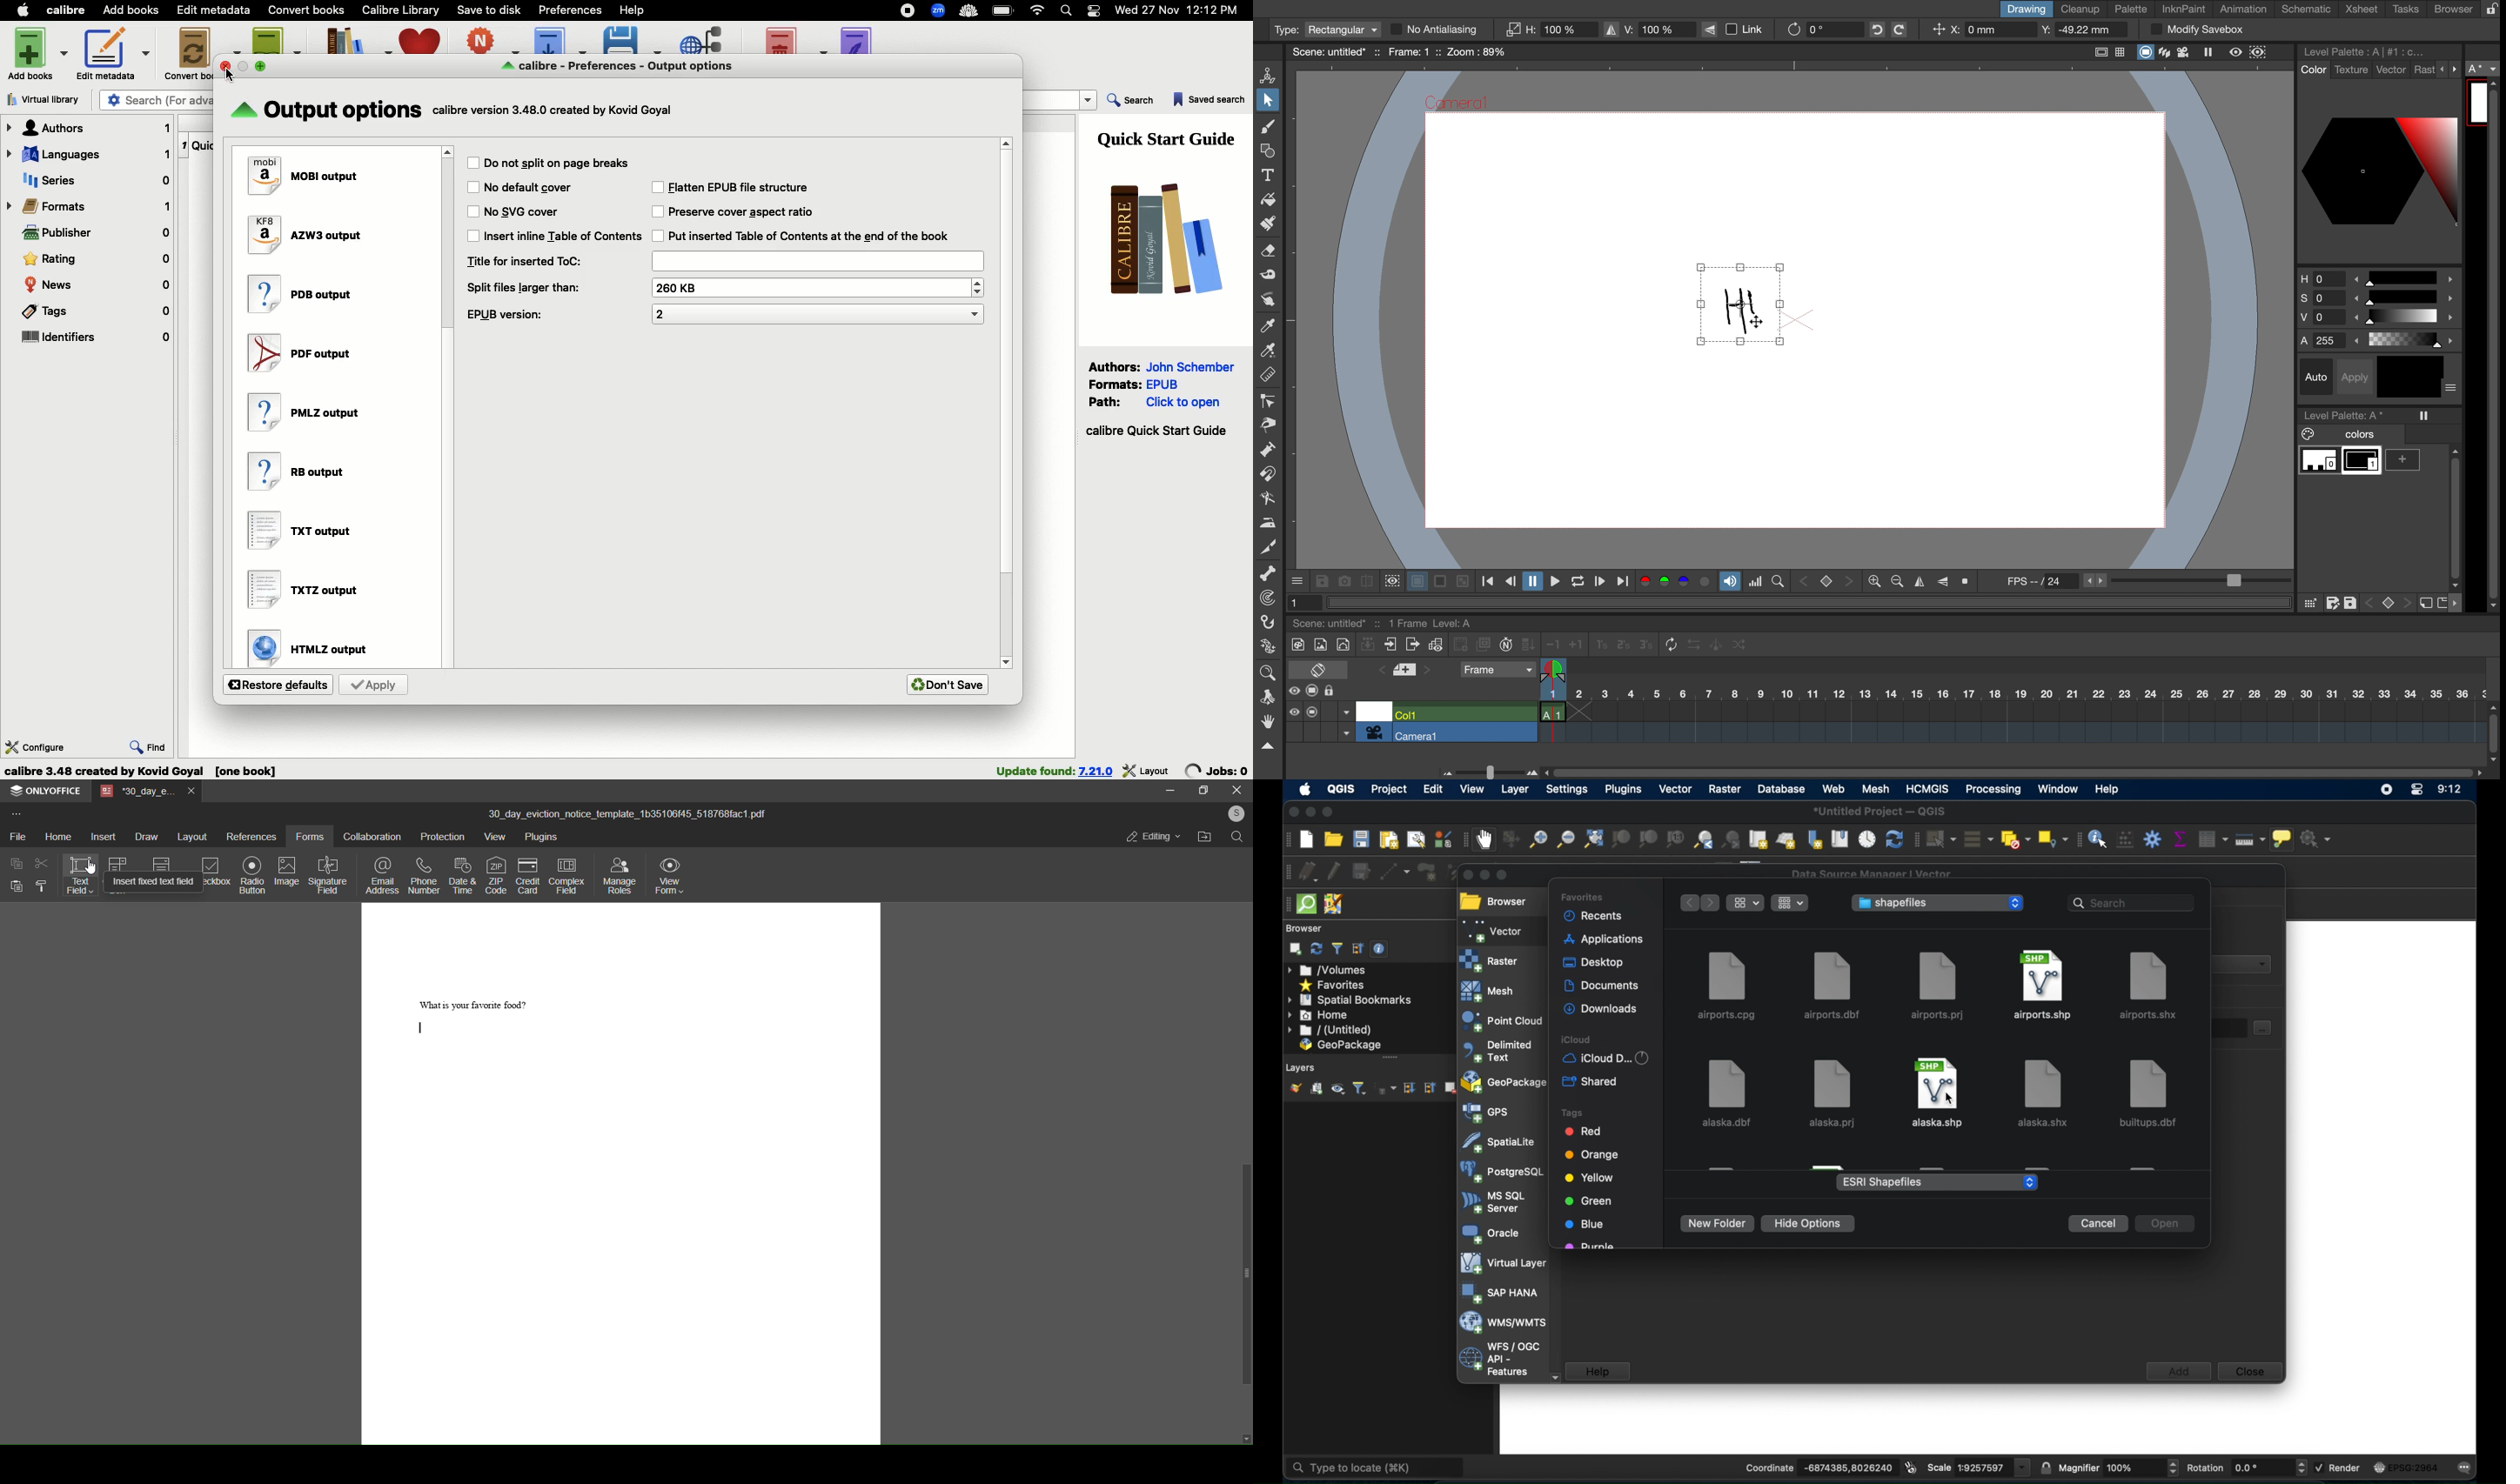 This screenshot has width=2520, height=1484. Describe the element at coordinates (1269, 254) in the screenshot. I see `eraser tool` at that location.